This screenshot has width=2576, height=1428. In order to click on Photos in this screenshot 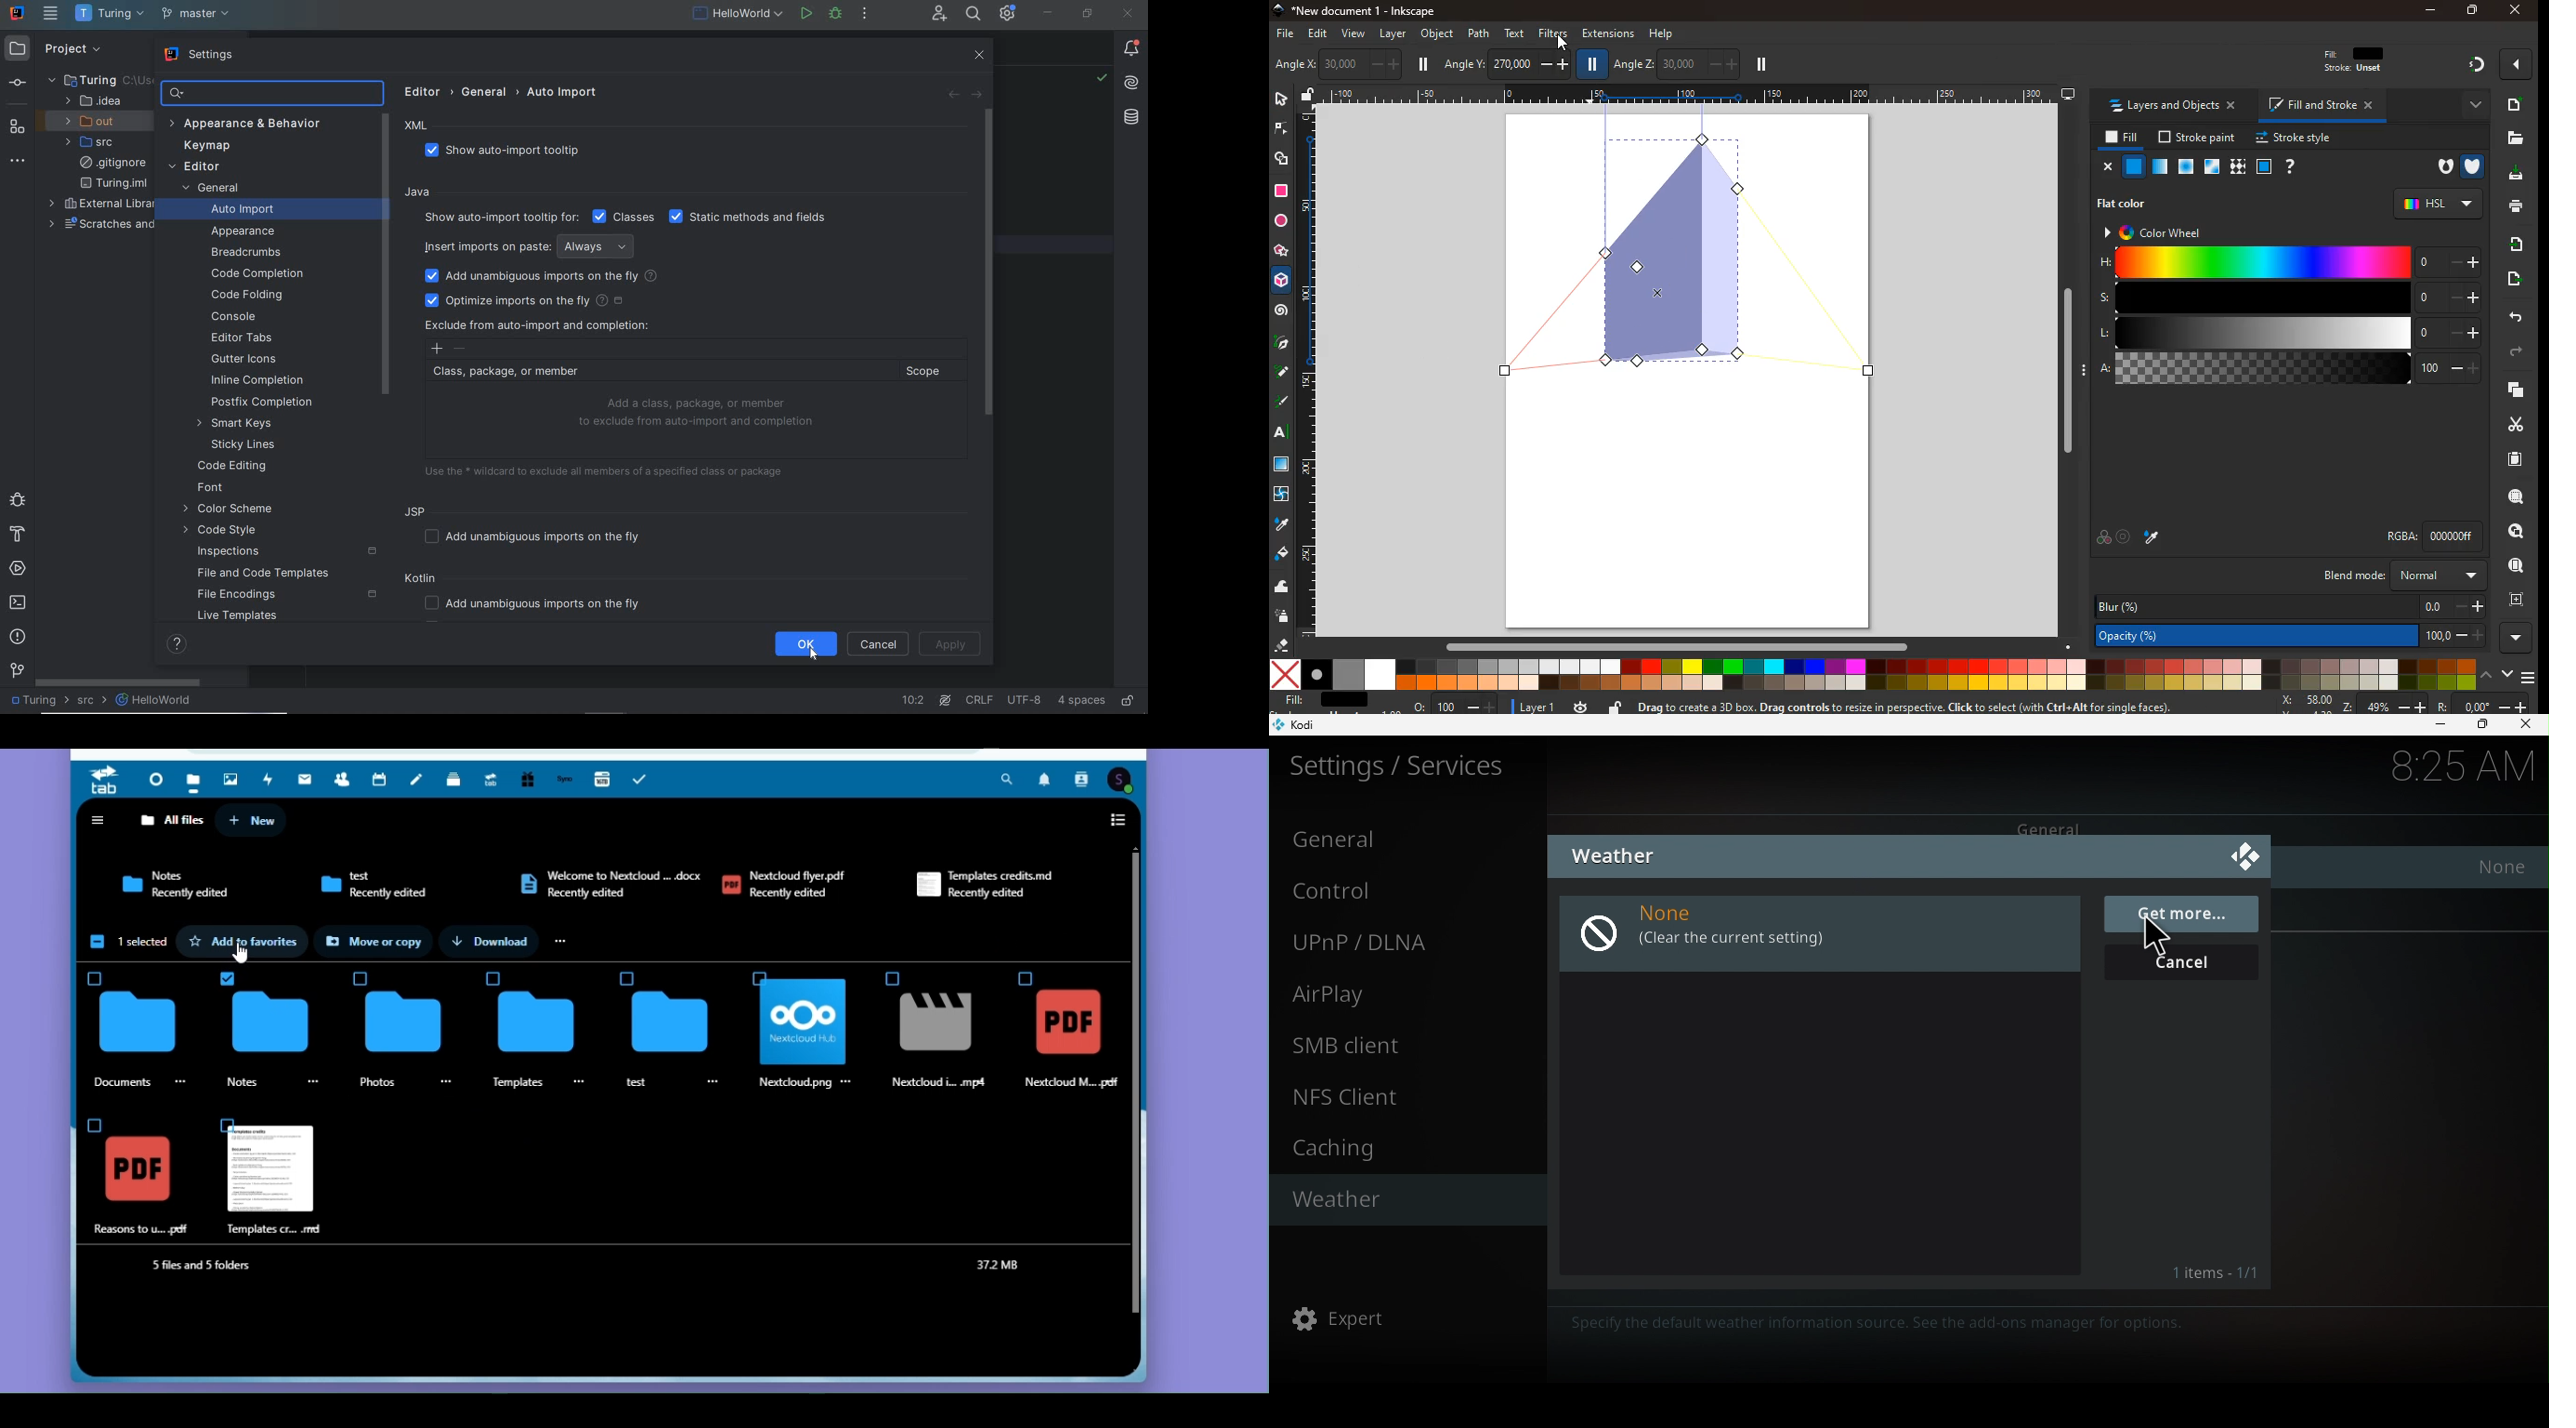, I will do `click(376, 1081)`.